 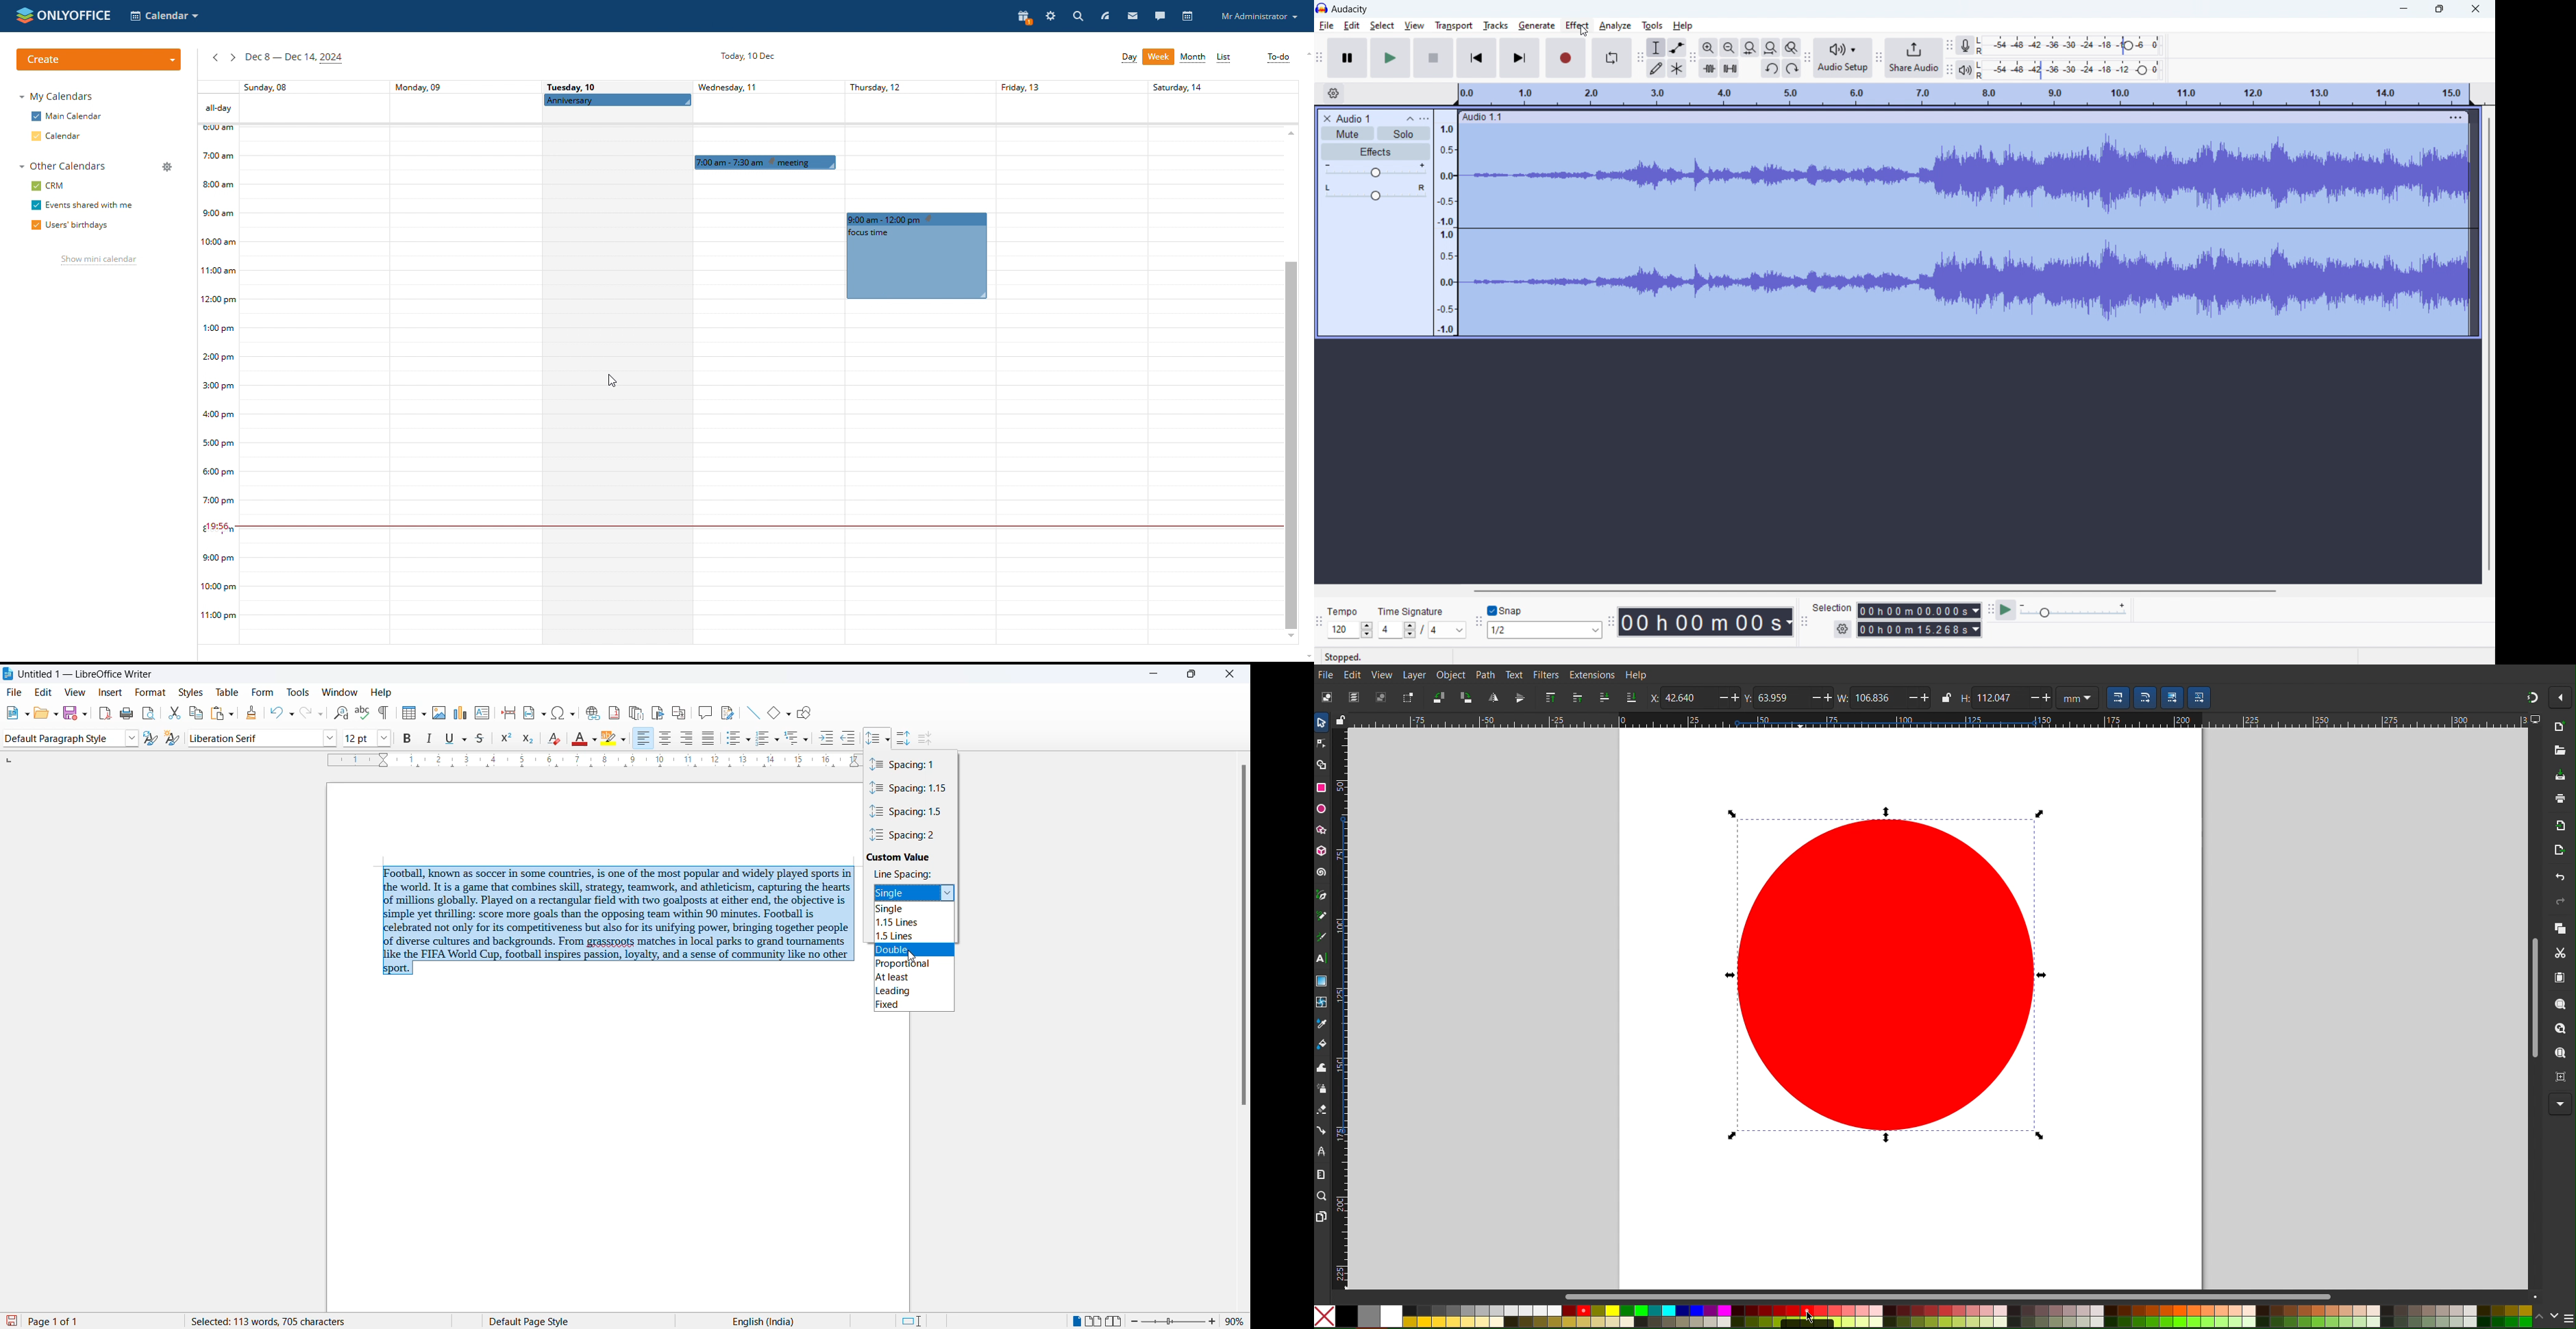 I want to click on solo, so click(x=1404, y=133).